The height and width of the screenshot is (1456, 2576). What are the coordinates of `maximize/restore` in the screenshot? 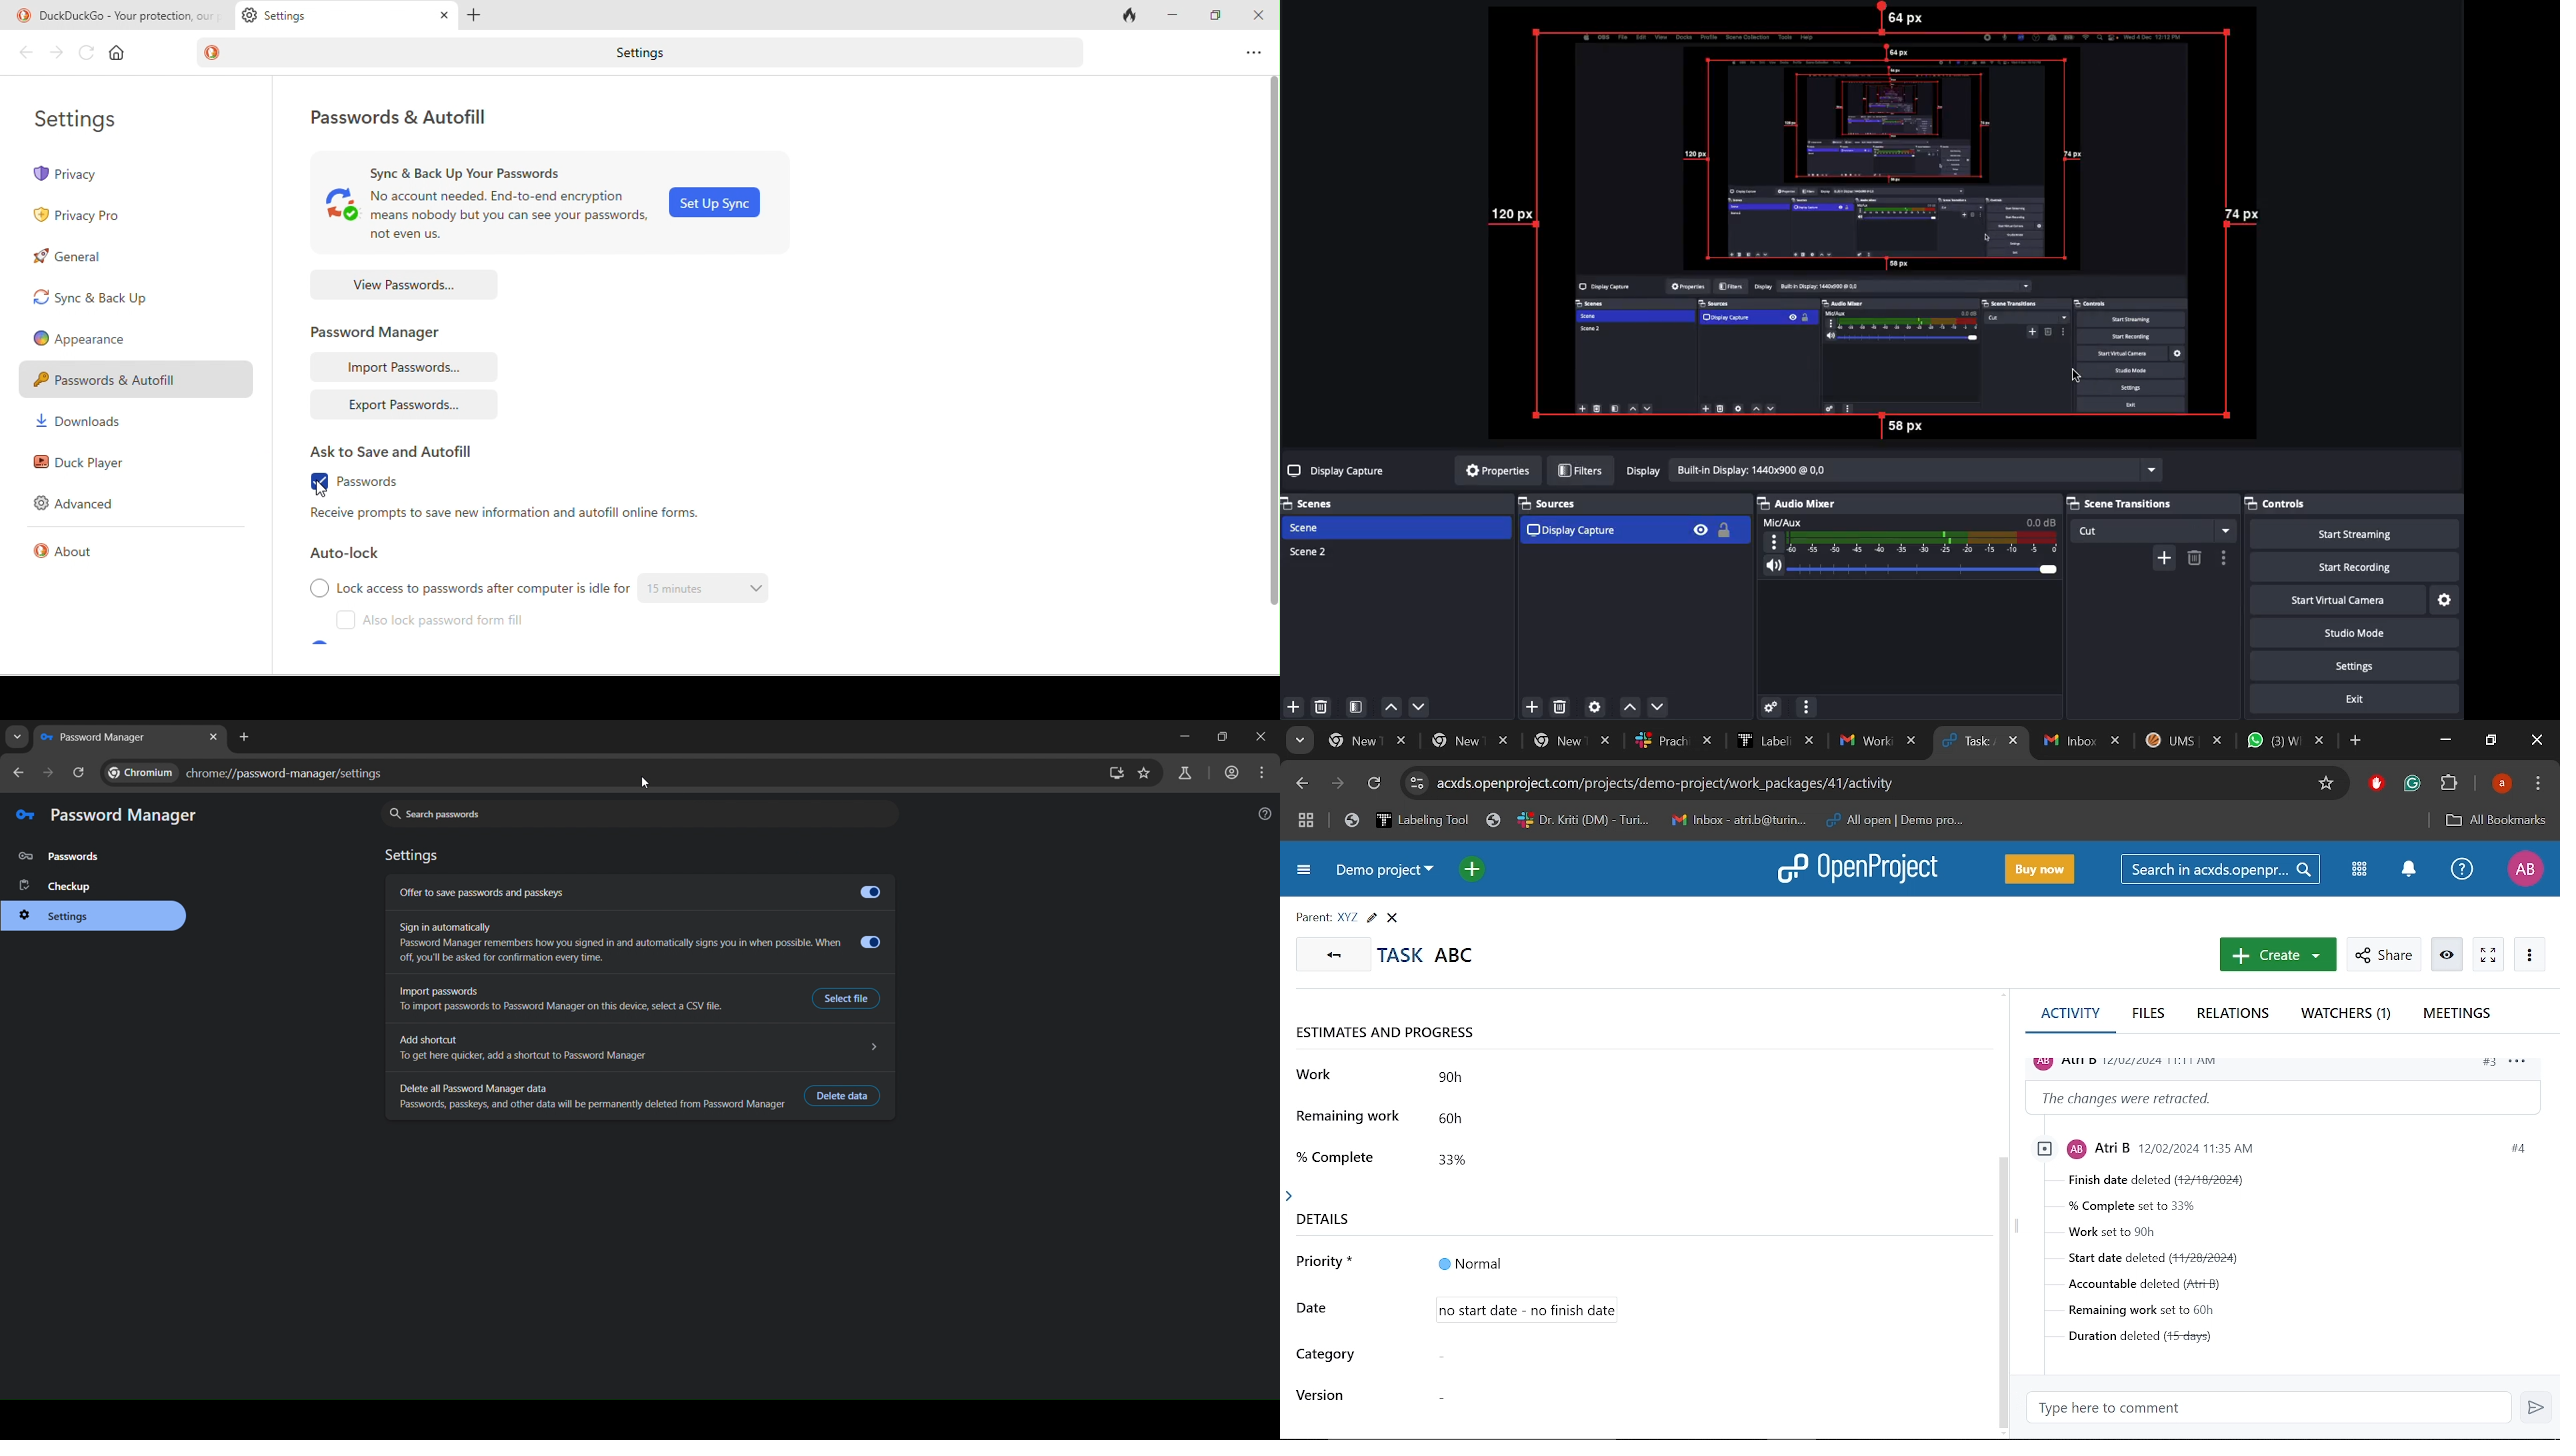 It's located at (1220, 736).